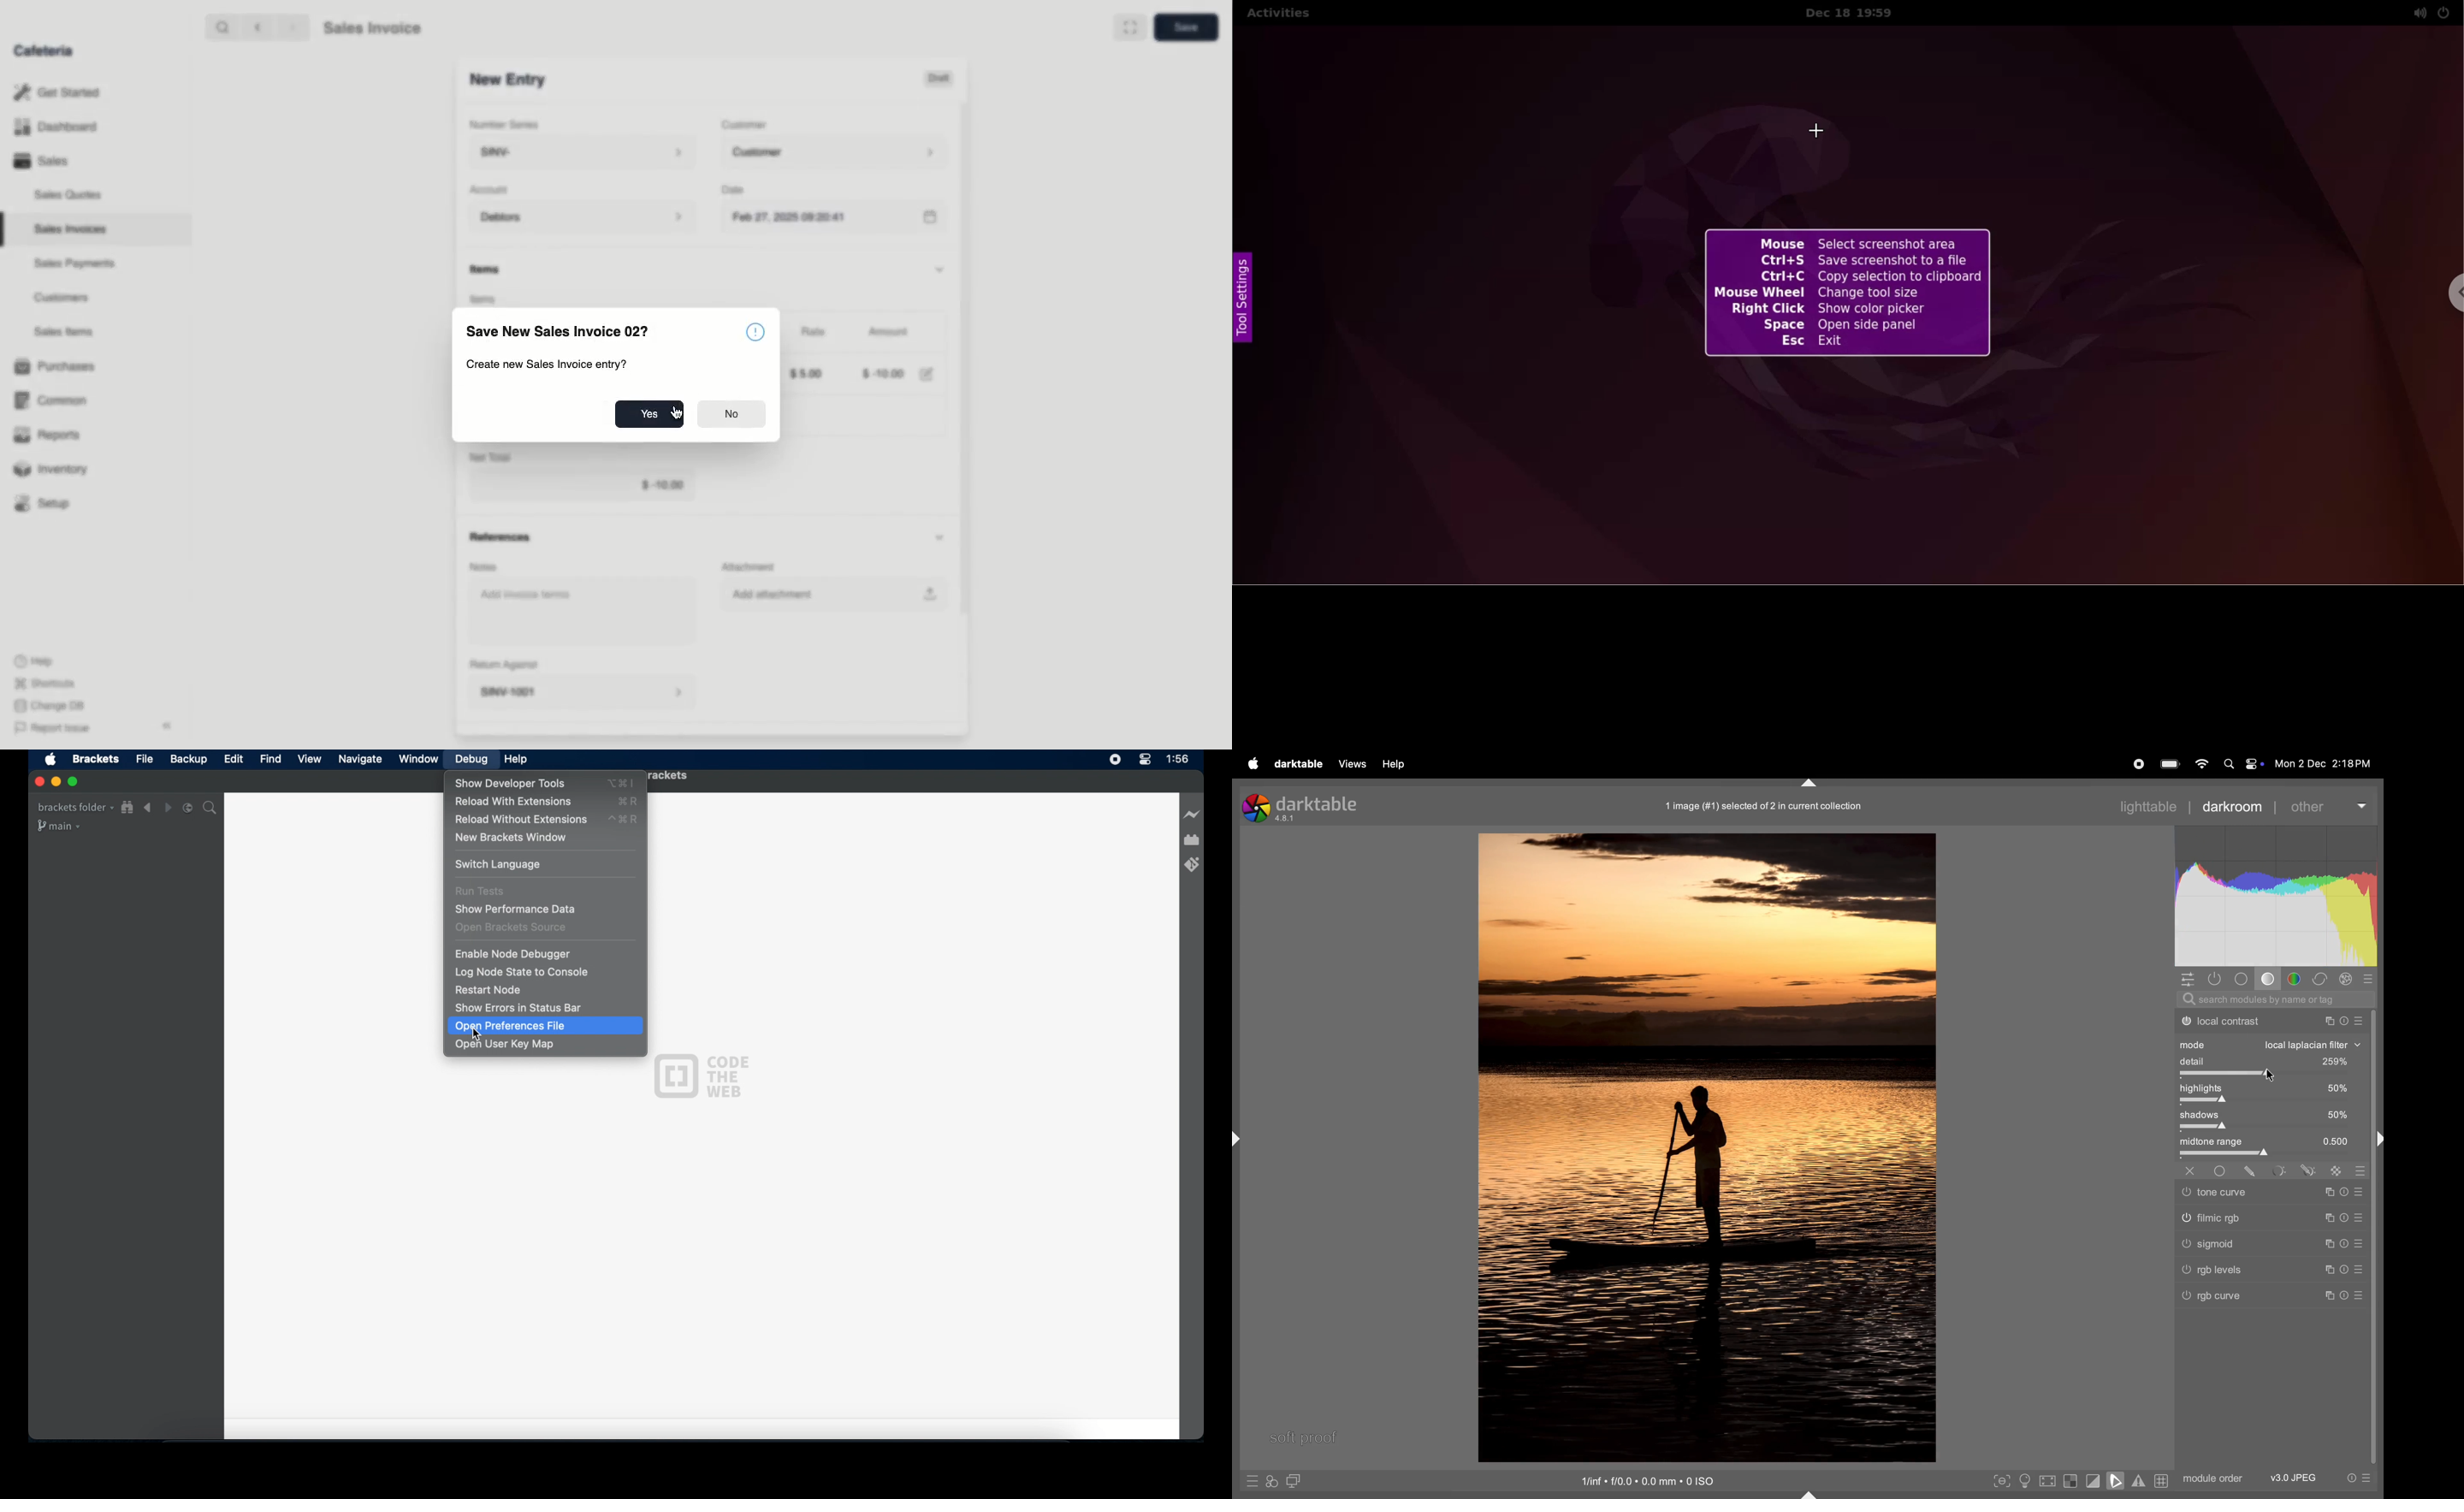 The height and width of the screenshot is (1512, 2464). What do you see at coordinates (233, 758) in the screenshot?
I see `edit` at bounding box center [233, 758].